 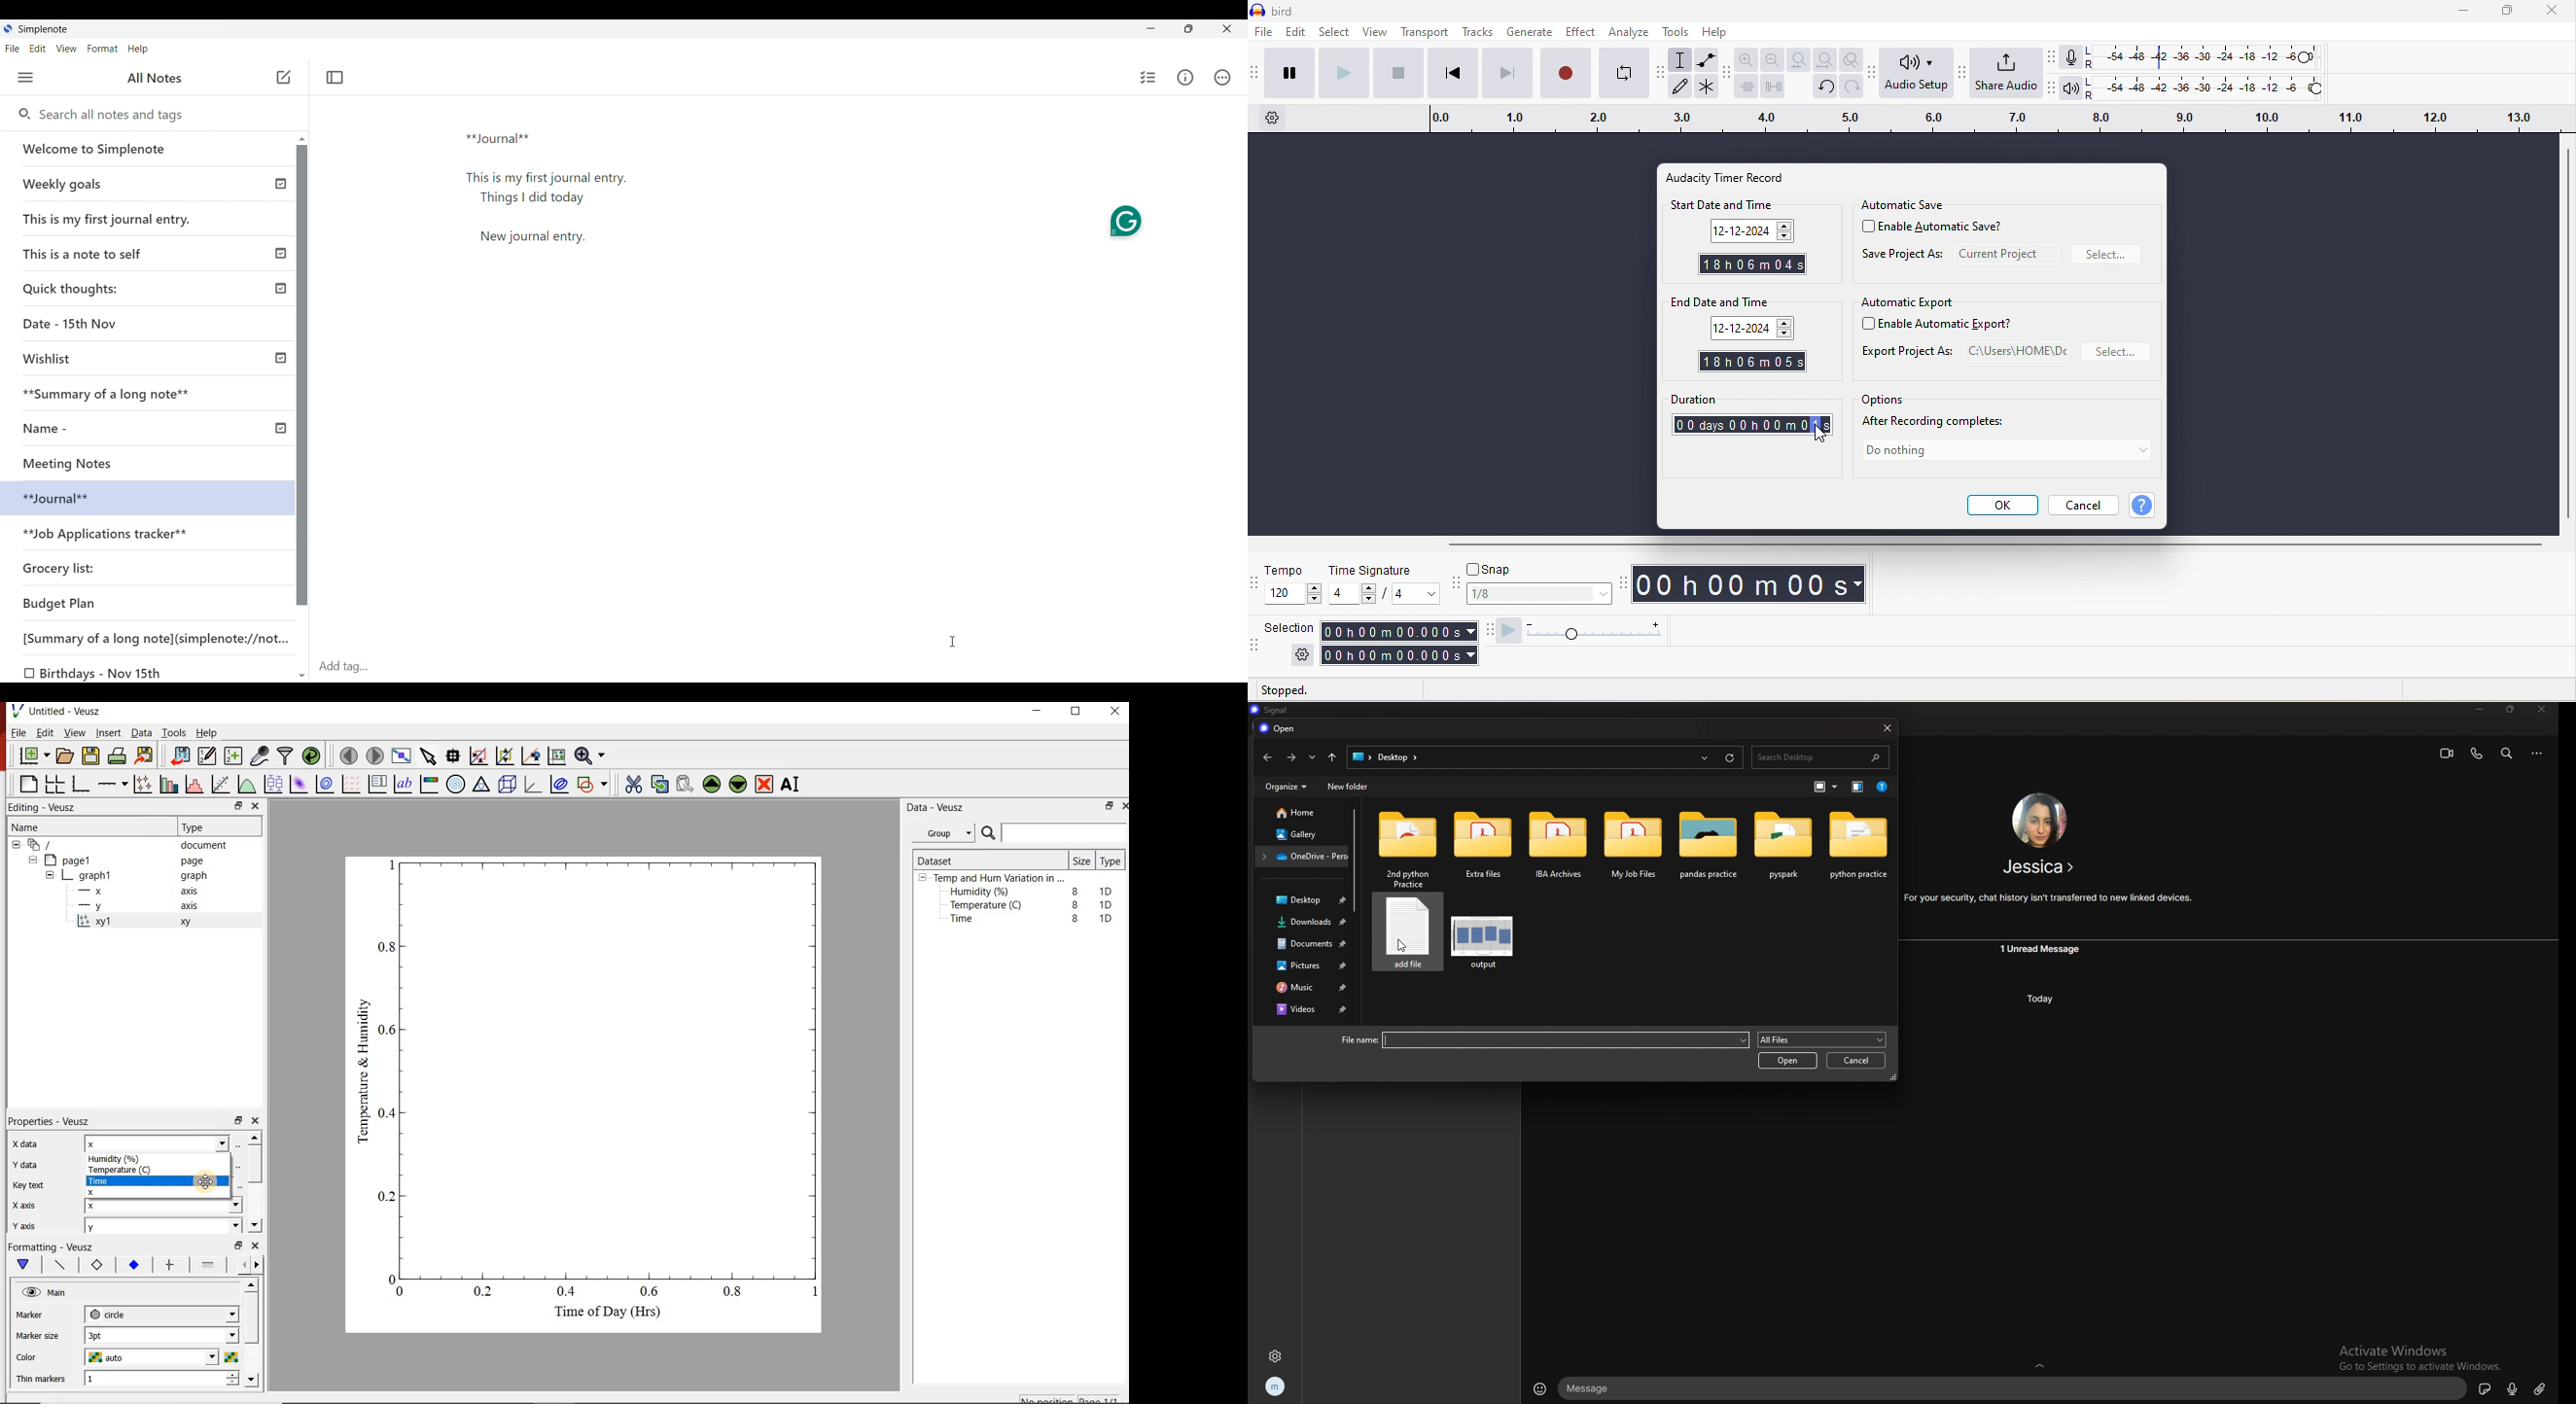 What do you see at coordinates (1397, 757) in the screenshot?
I see `folder` at bounding box center [1397, 757].